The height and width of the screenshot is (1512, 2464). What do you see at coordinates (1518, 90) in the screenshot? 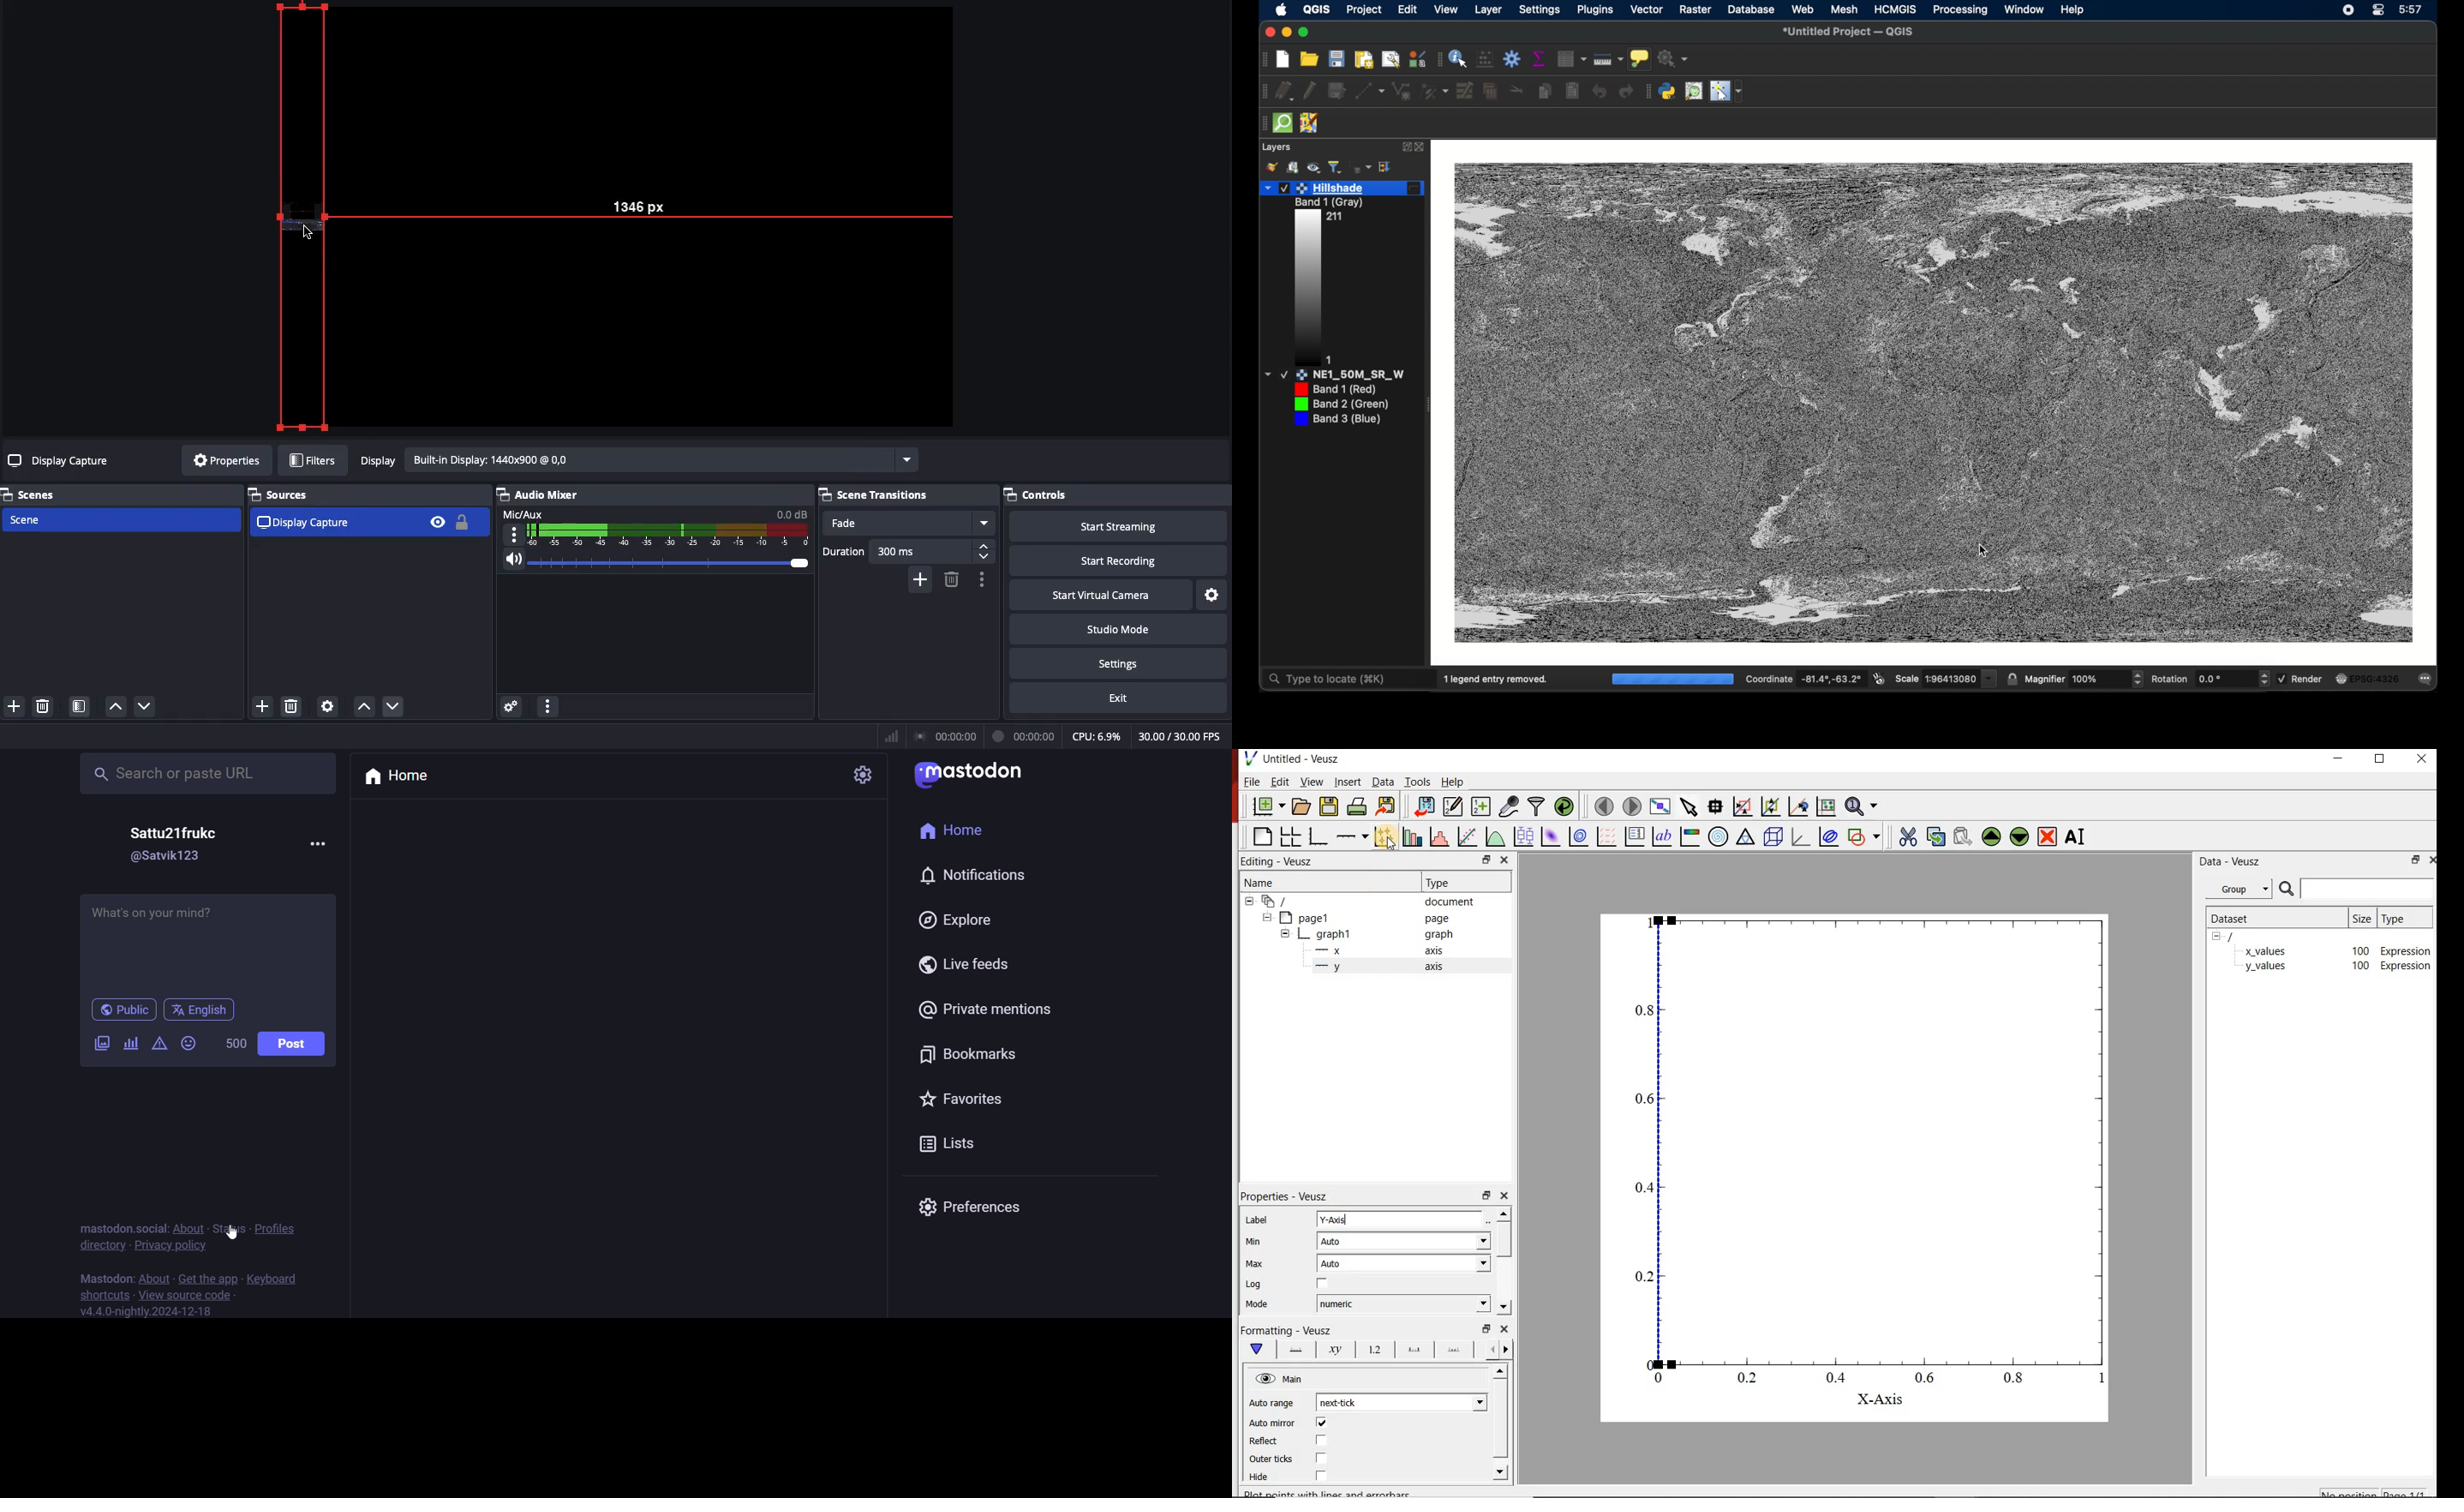
I see `cut` at bounding box center [1518, 90].